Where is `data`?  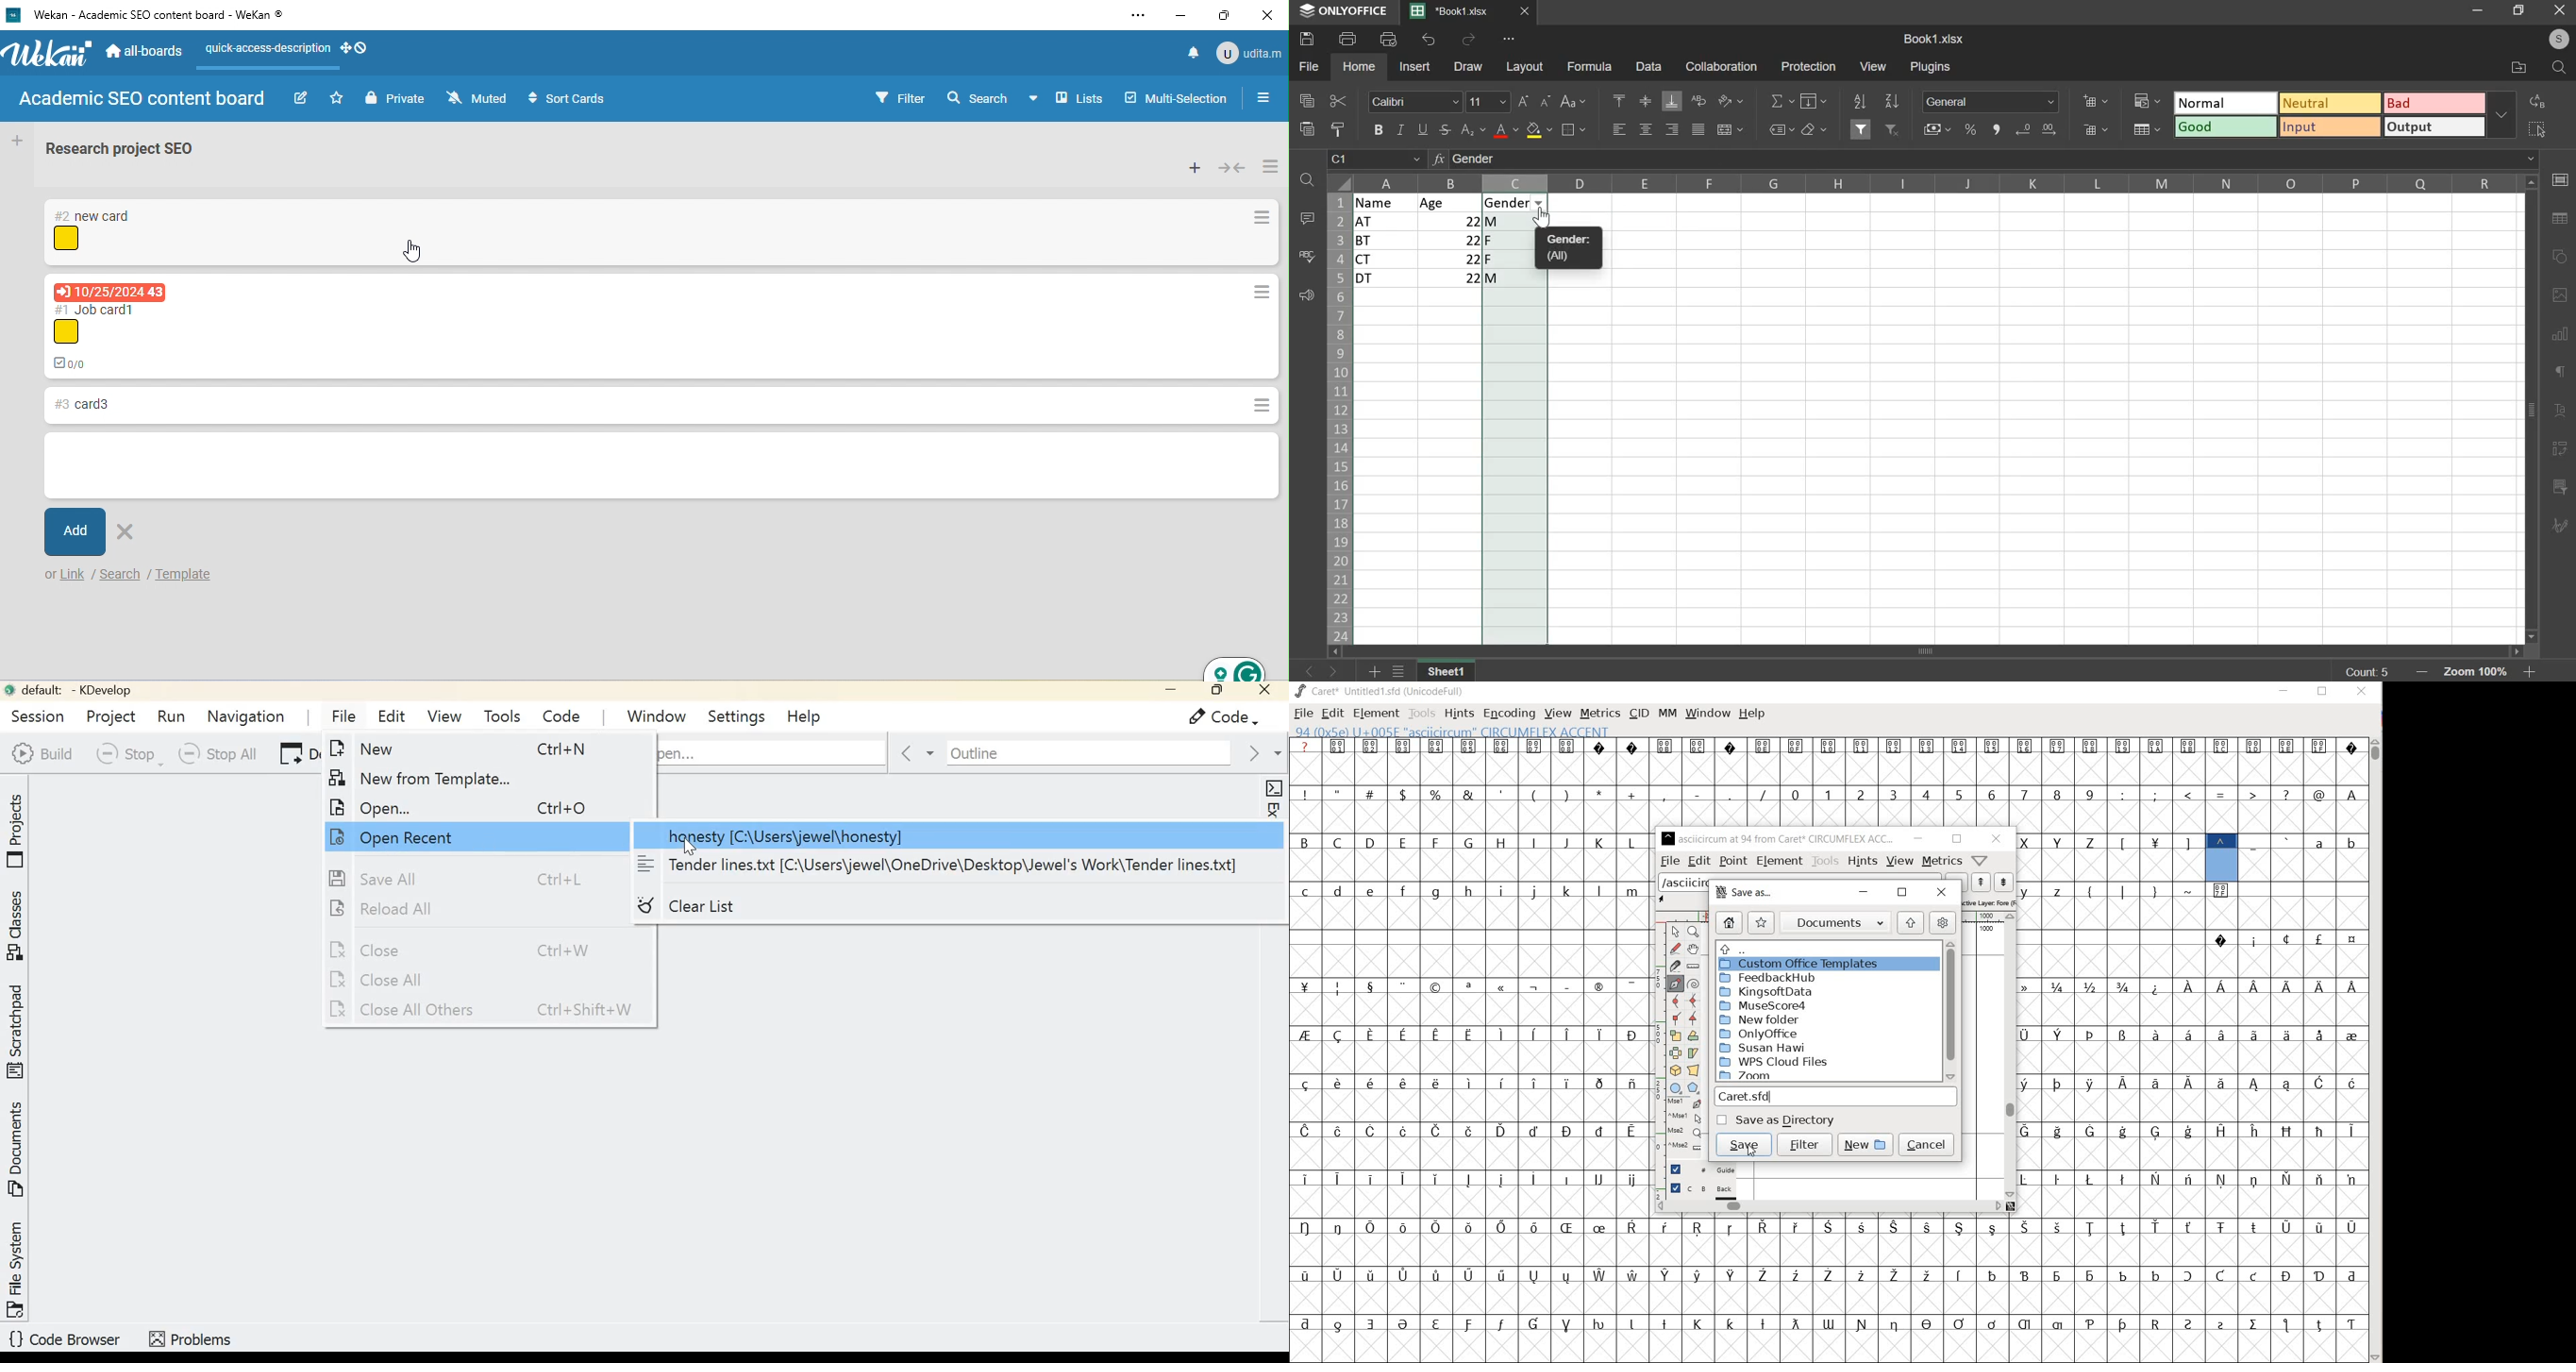
data is located at coordinates (1647, 66).